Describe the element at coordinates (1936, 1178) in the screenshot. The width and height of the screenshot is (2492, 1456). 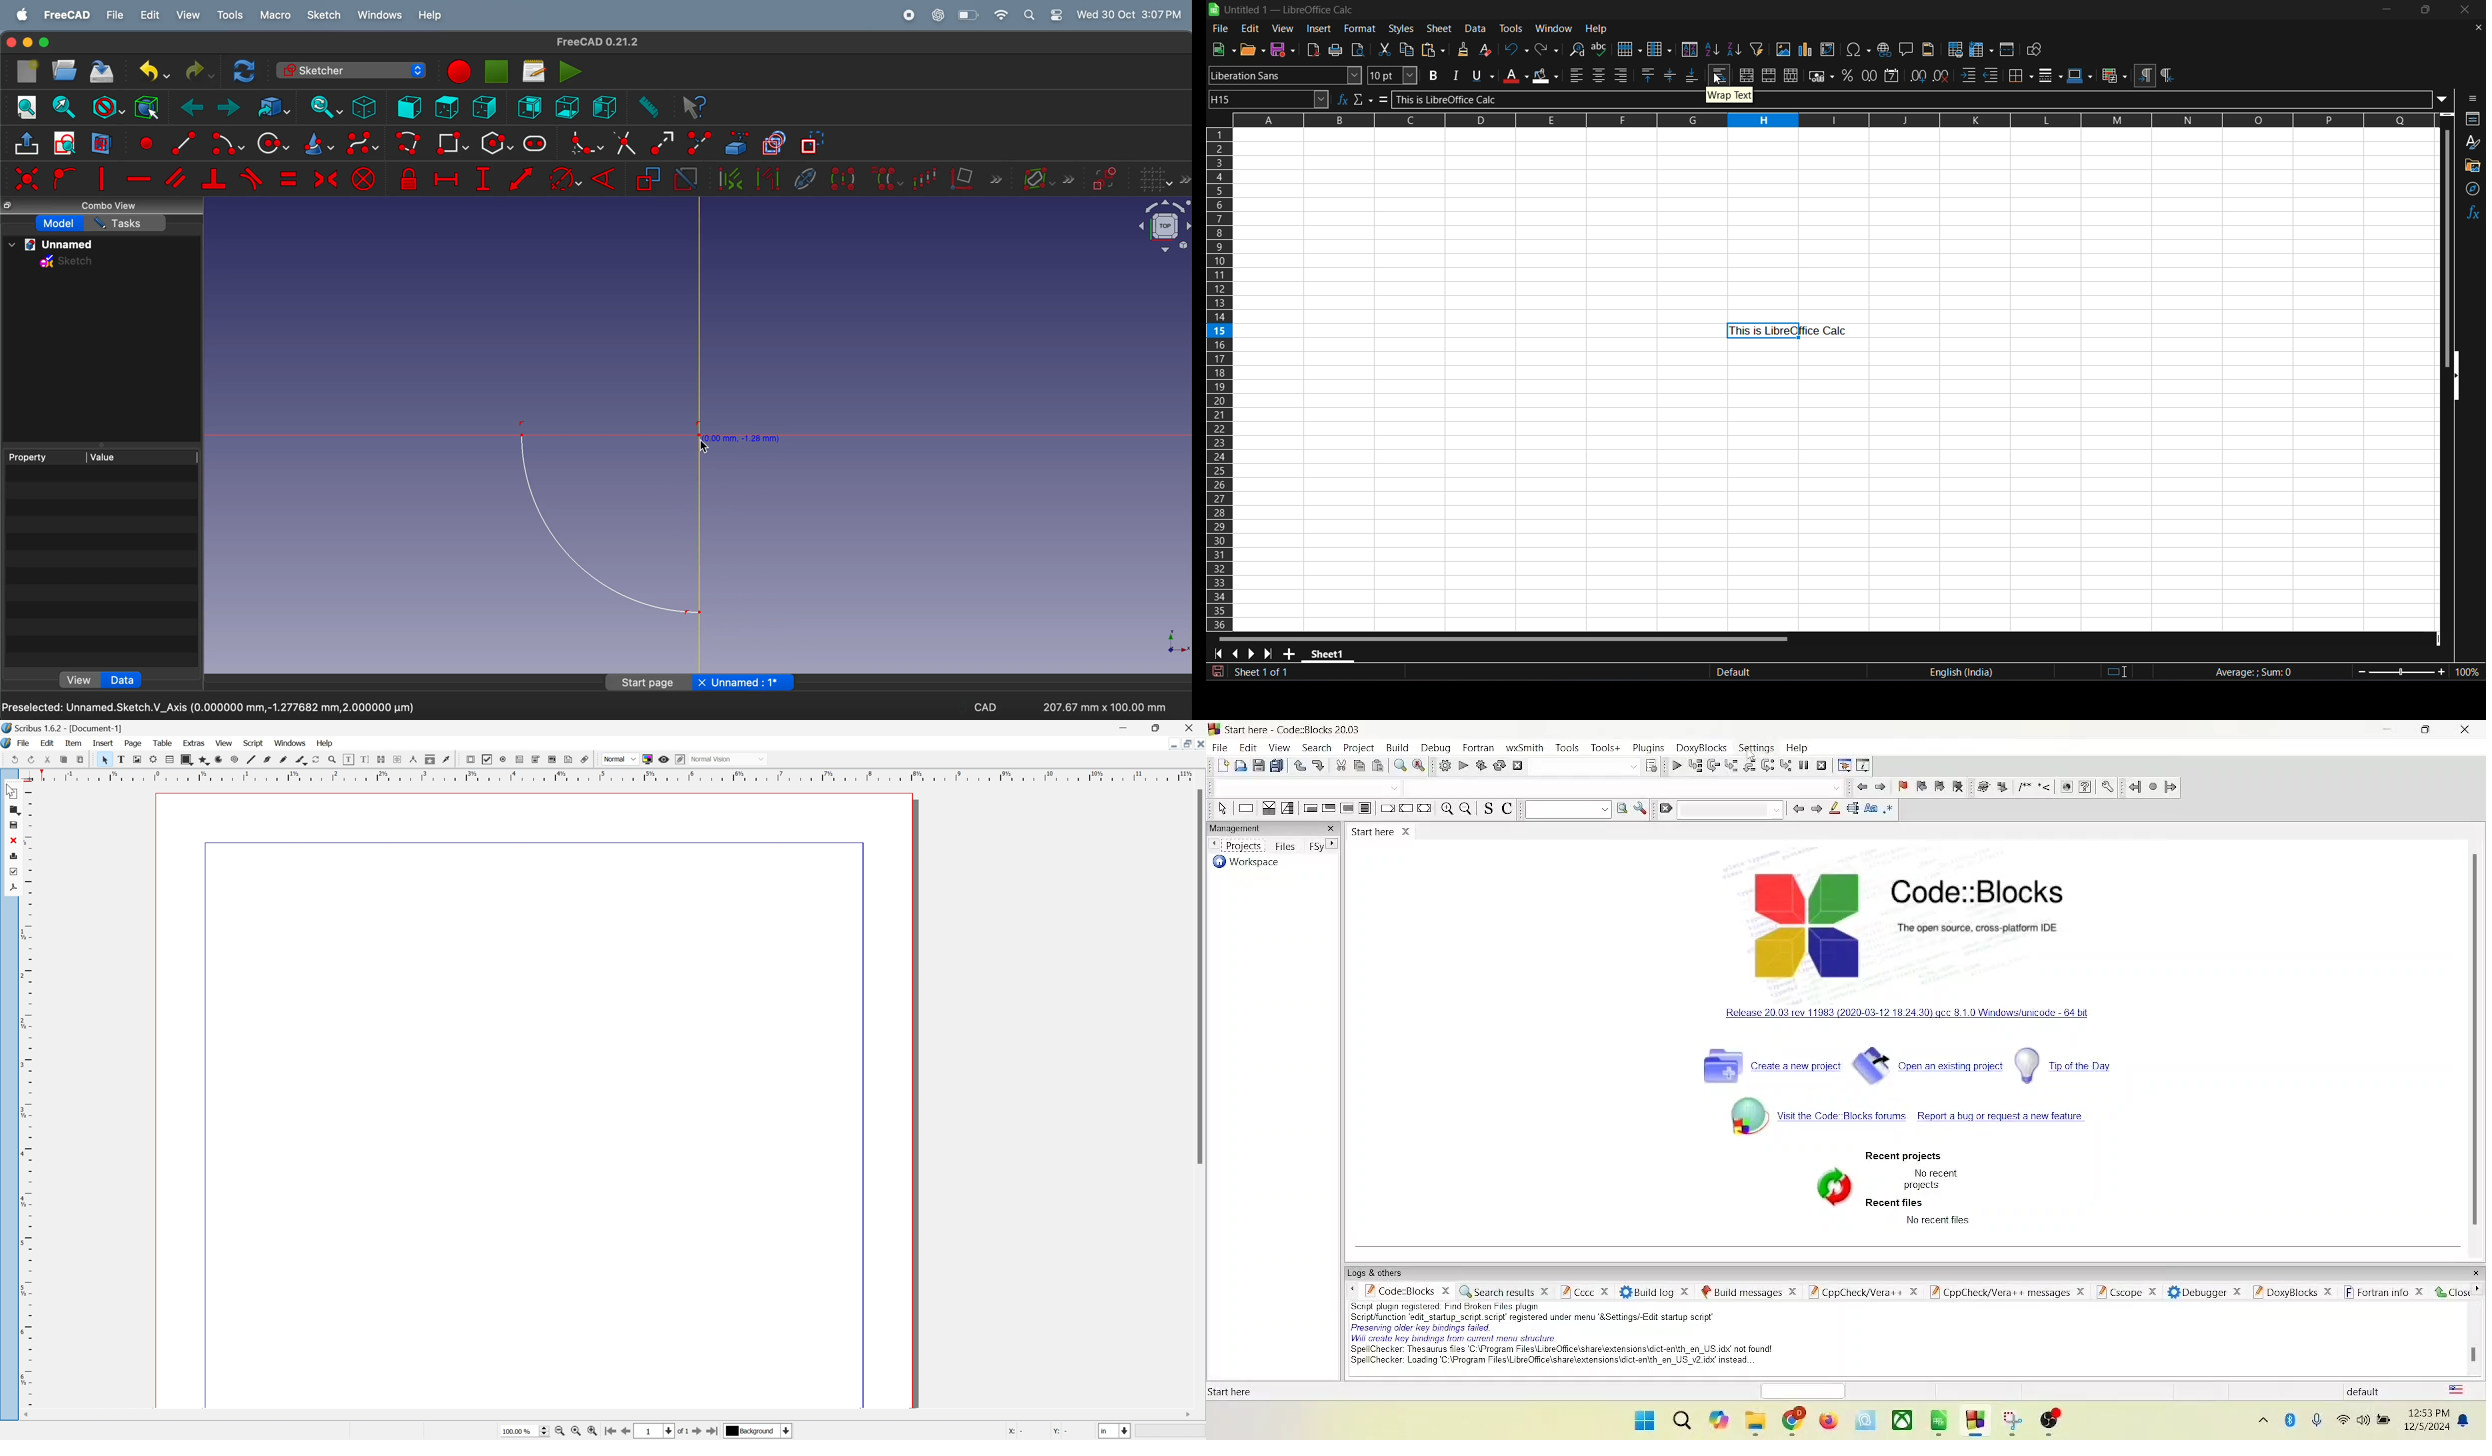
I see `text` at that location.